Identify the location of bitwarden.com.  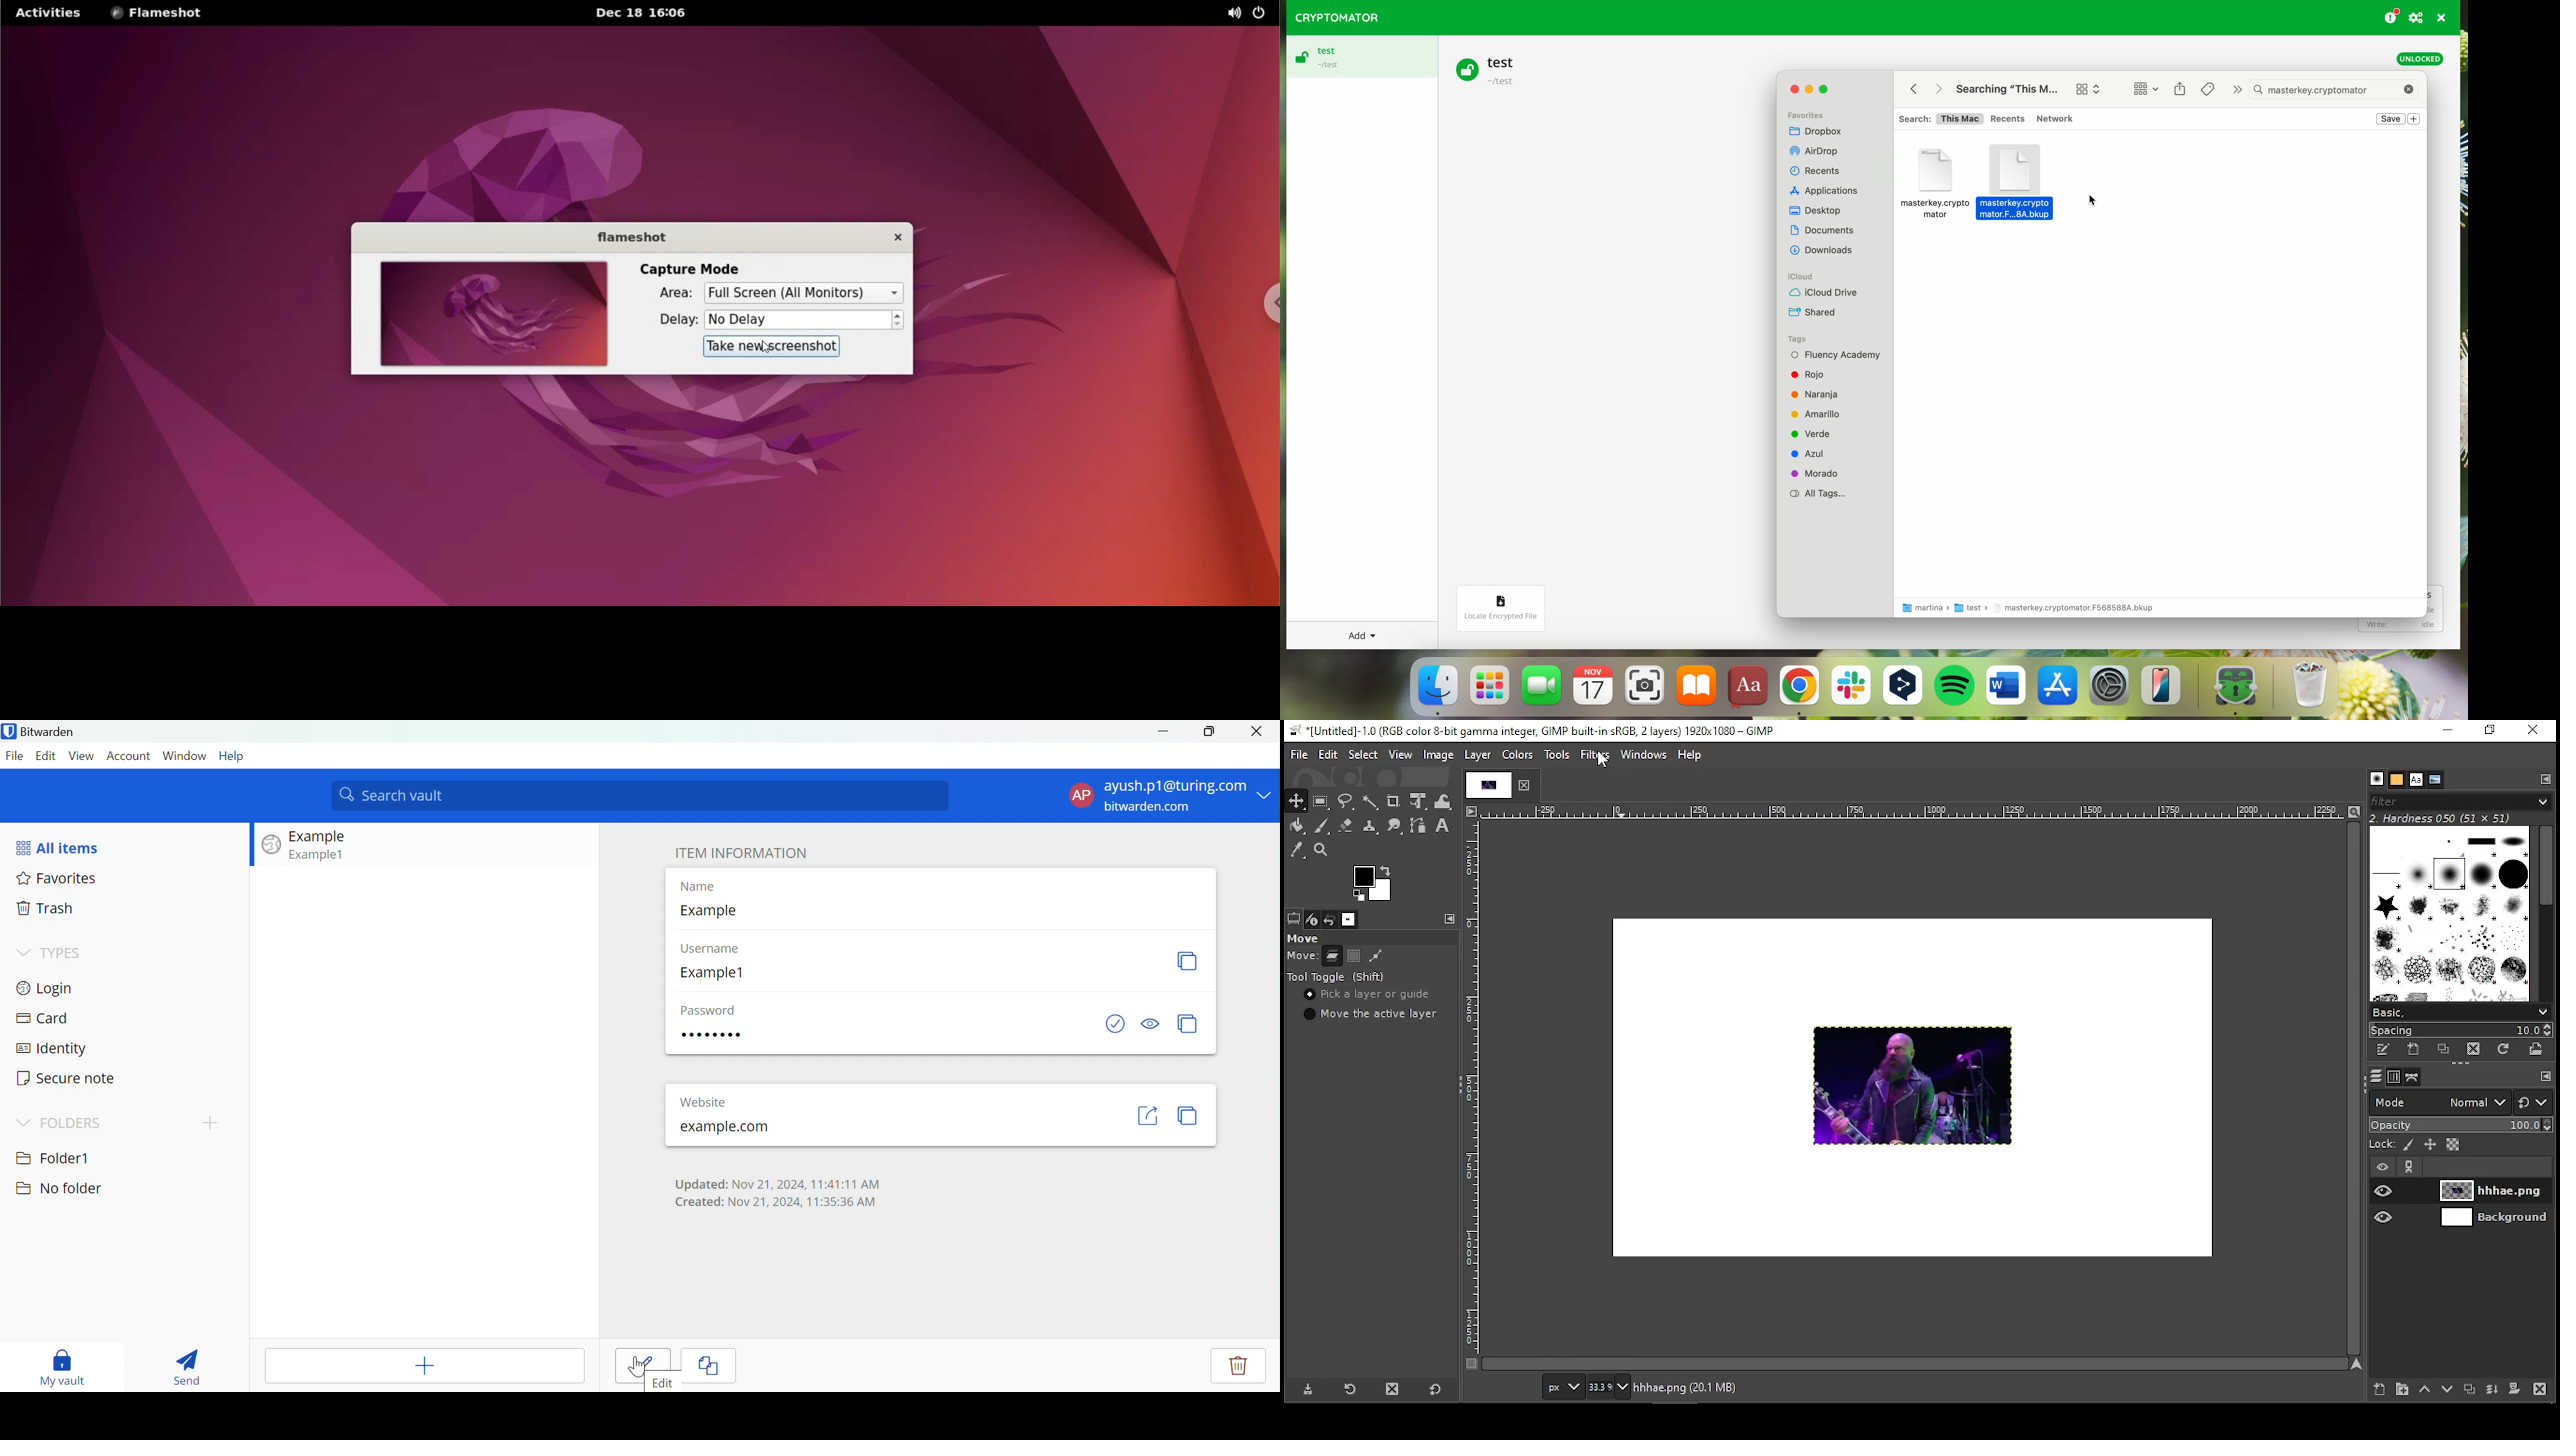
(1151, 807).